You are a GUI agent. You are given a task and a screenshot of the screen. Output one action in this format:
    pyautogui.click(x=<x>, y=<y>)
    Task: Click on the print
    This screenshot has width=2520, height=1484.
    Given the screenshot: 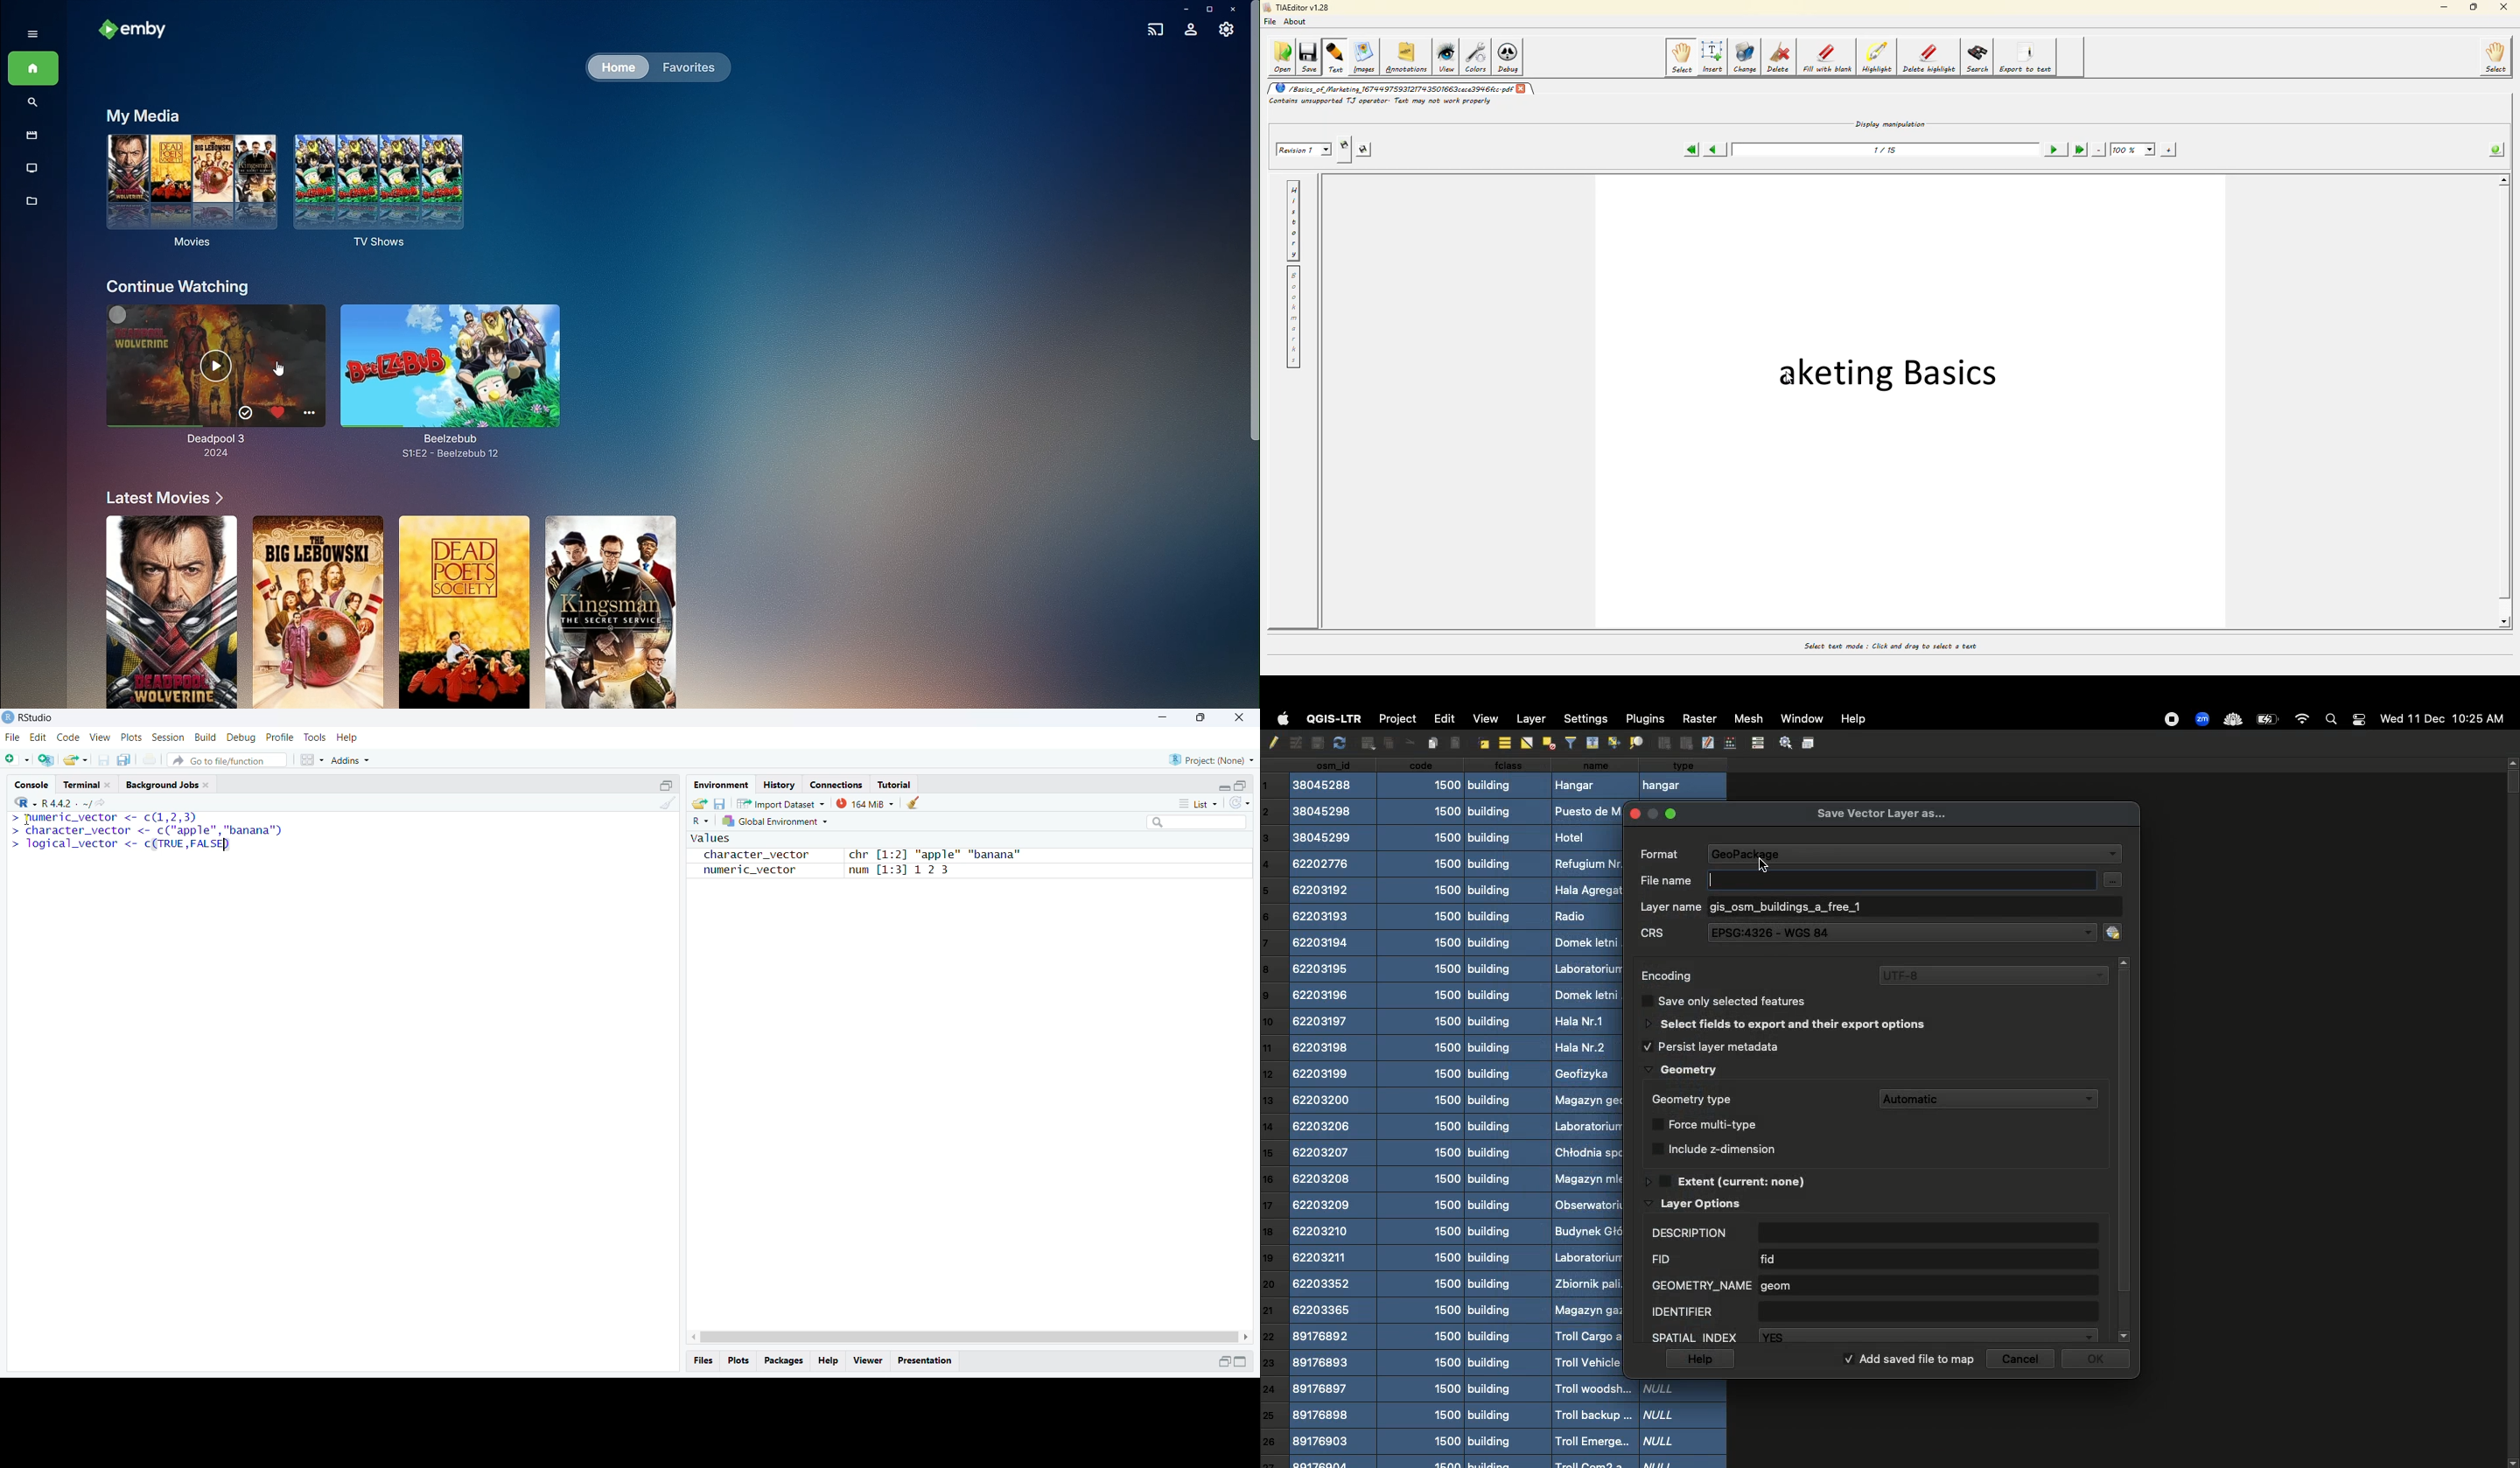 What is the action you would take?
    pyautogui.click(x=150, y=760)
    